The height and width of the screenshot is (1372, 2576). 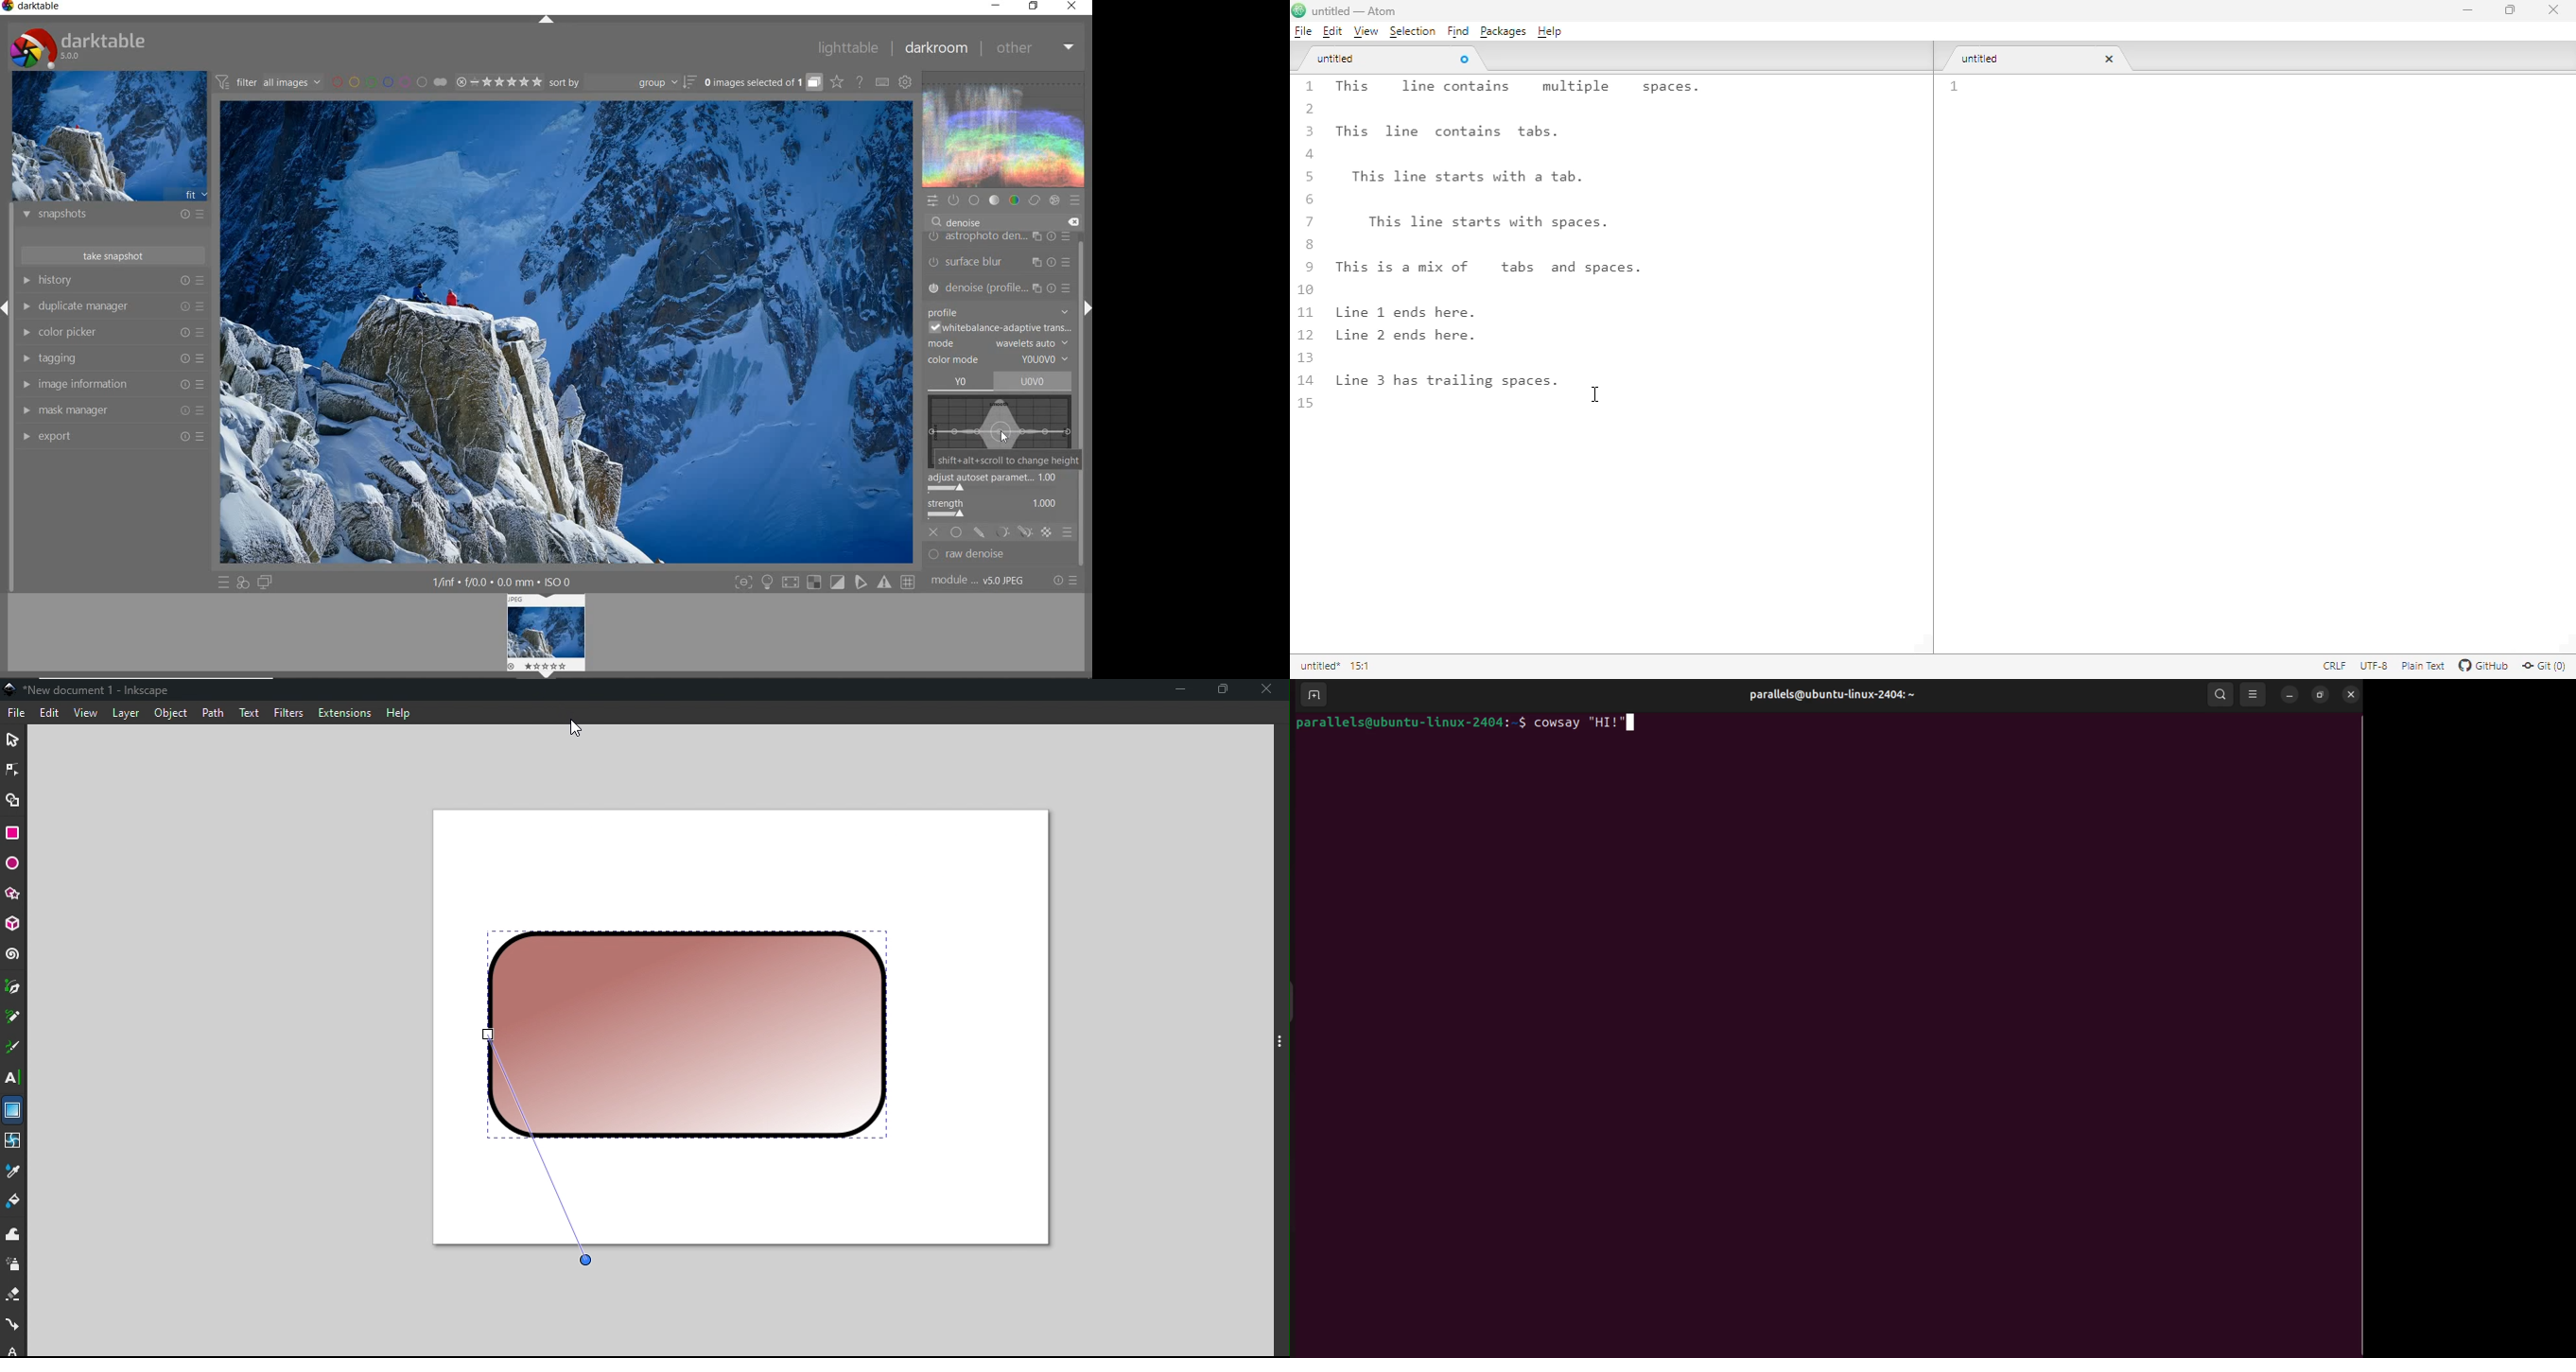 I want to click on Path, so click(x=209, y=712).